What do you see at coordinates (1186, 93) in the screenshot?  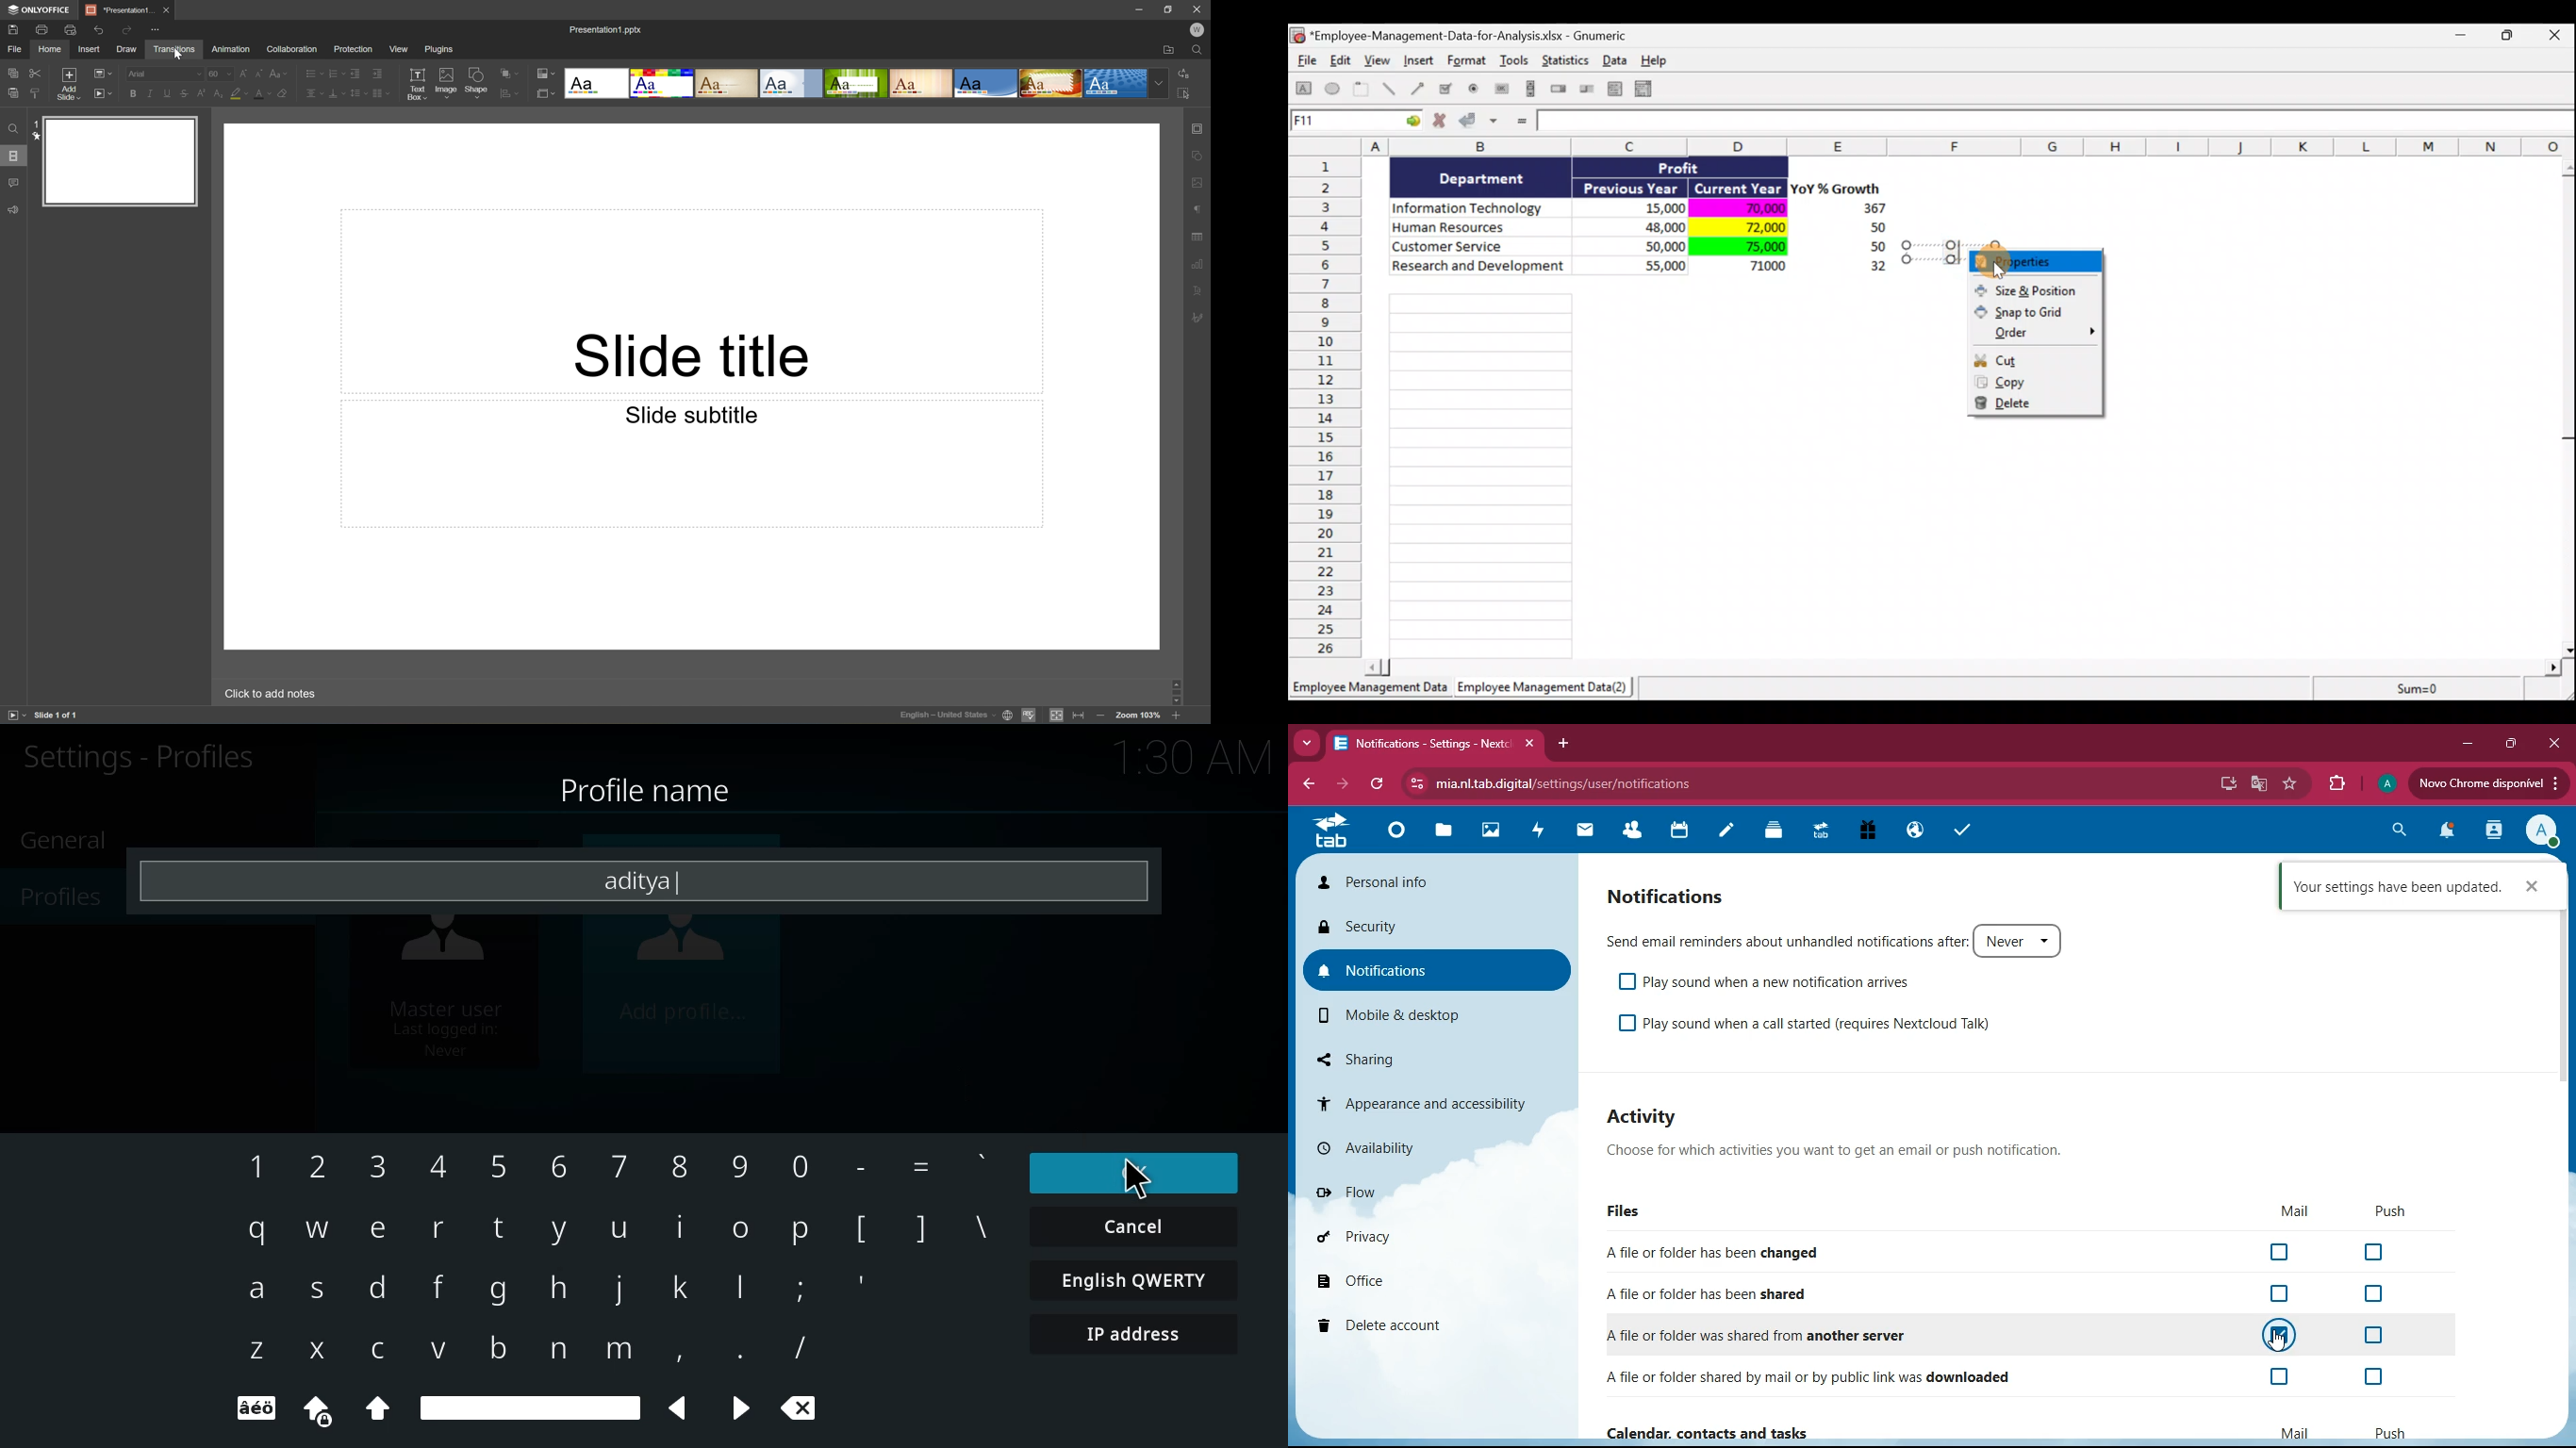 I see `Select all` at bounding box center [1186, 93].